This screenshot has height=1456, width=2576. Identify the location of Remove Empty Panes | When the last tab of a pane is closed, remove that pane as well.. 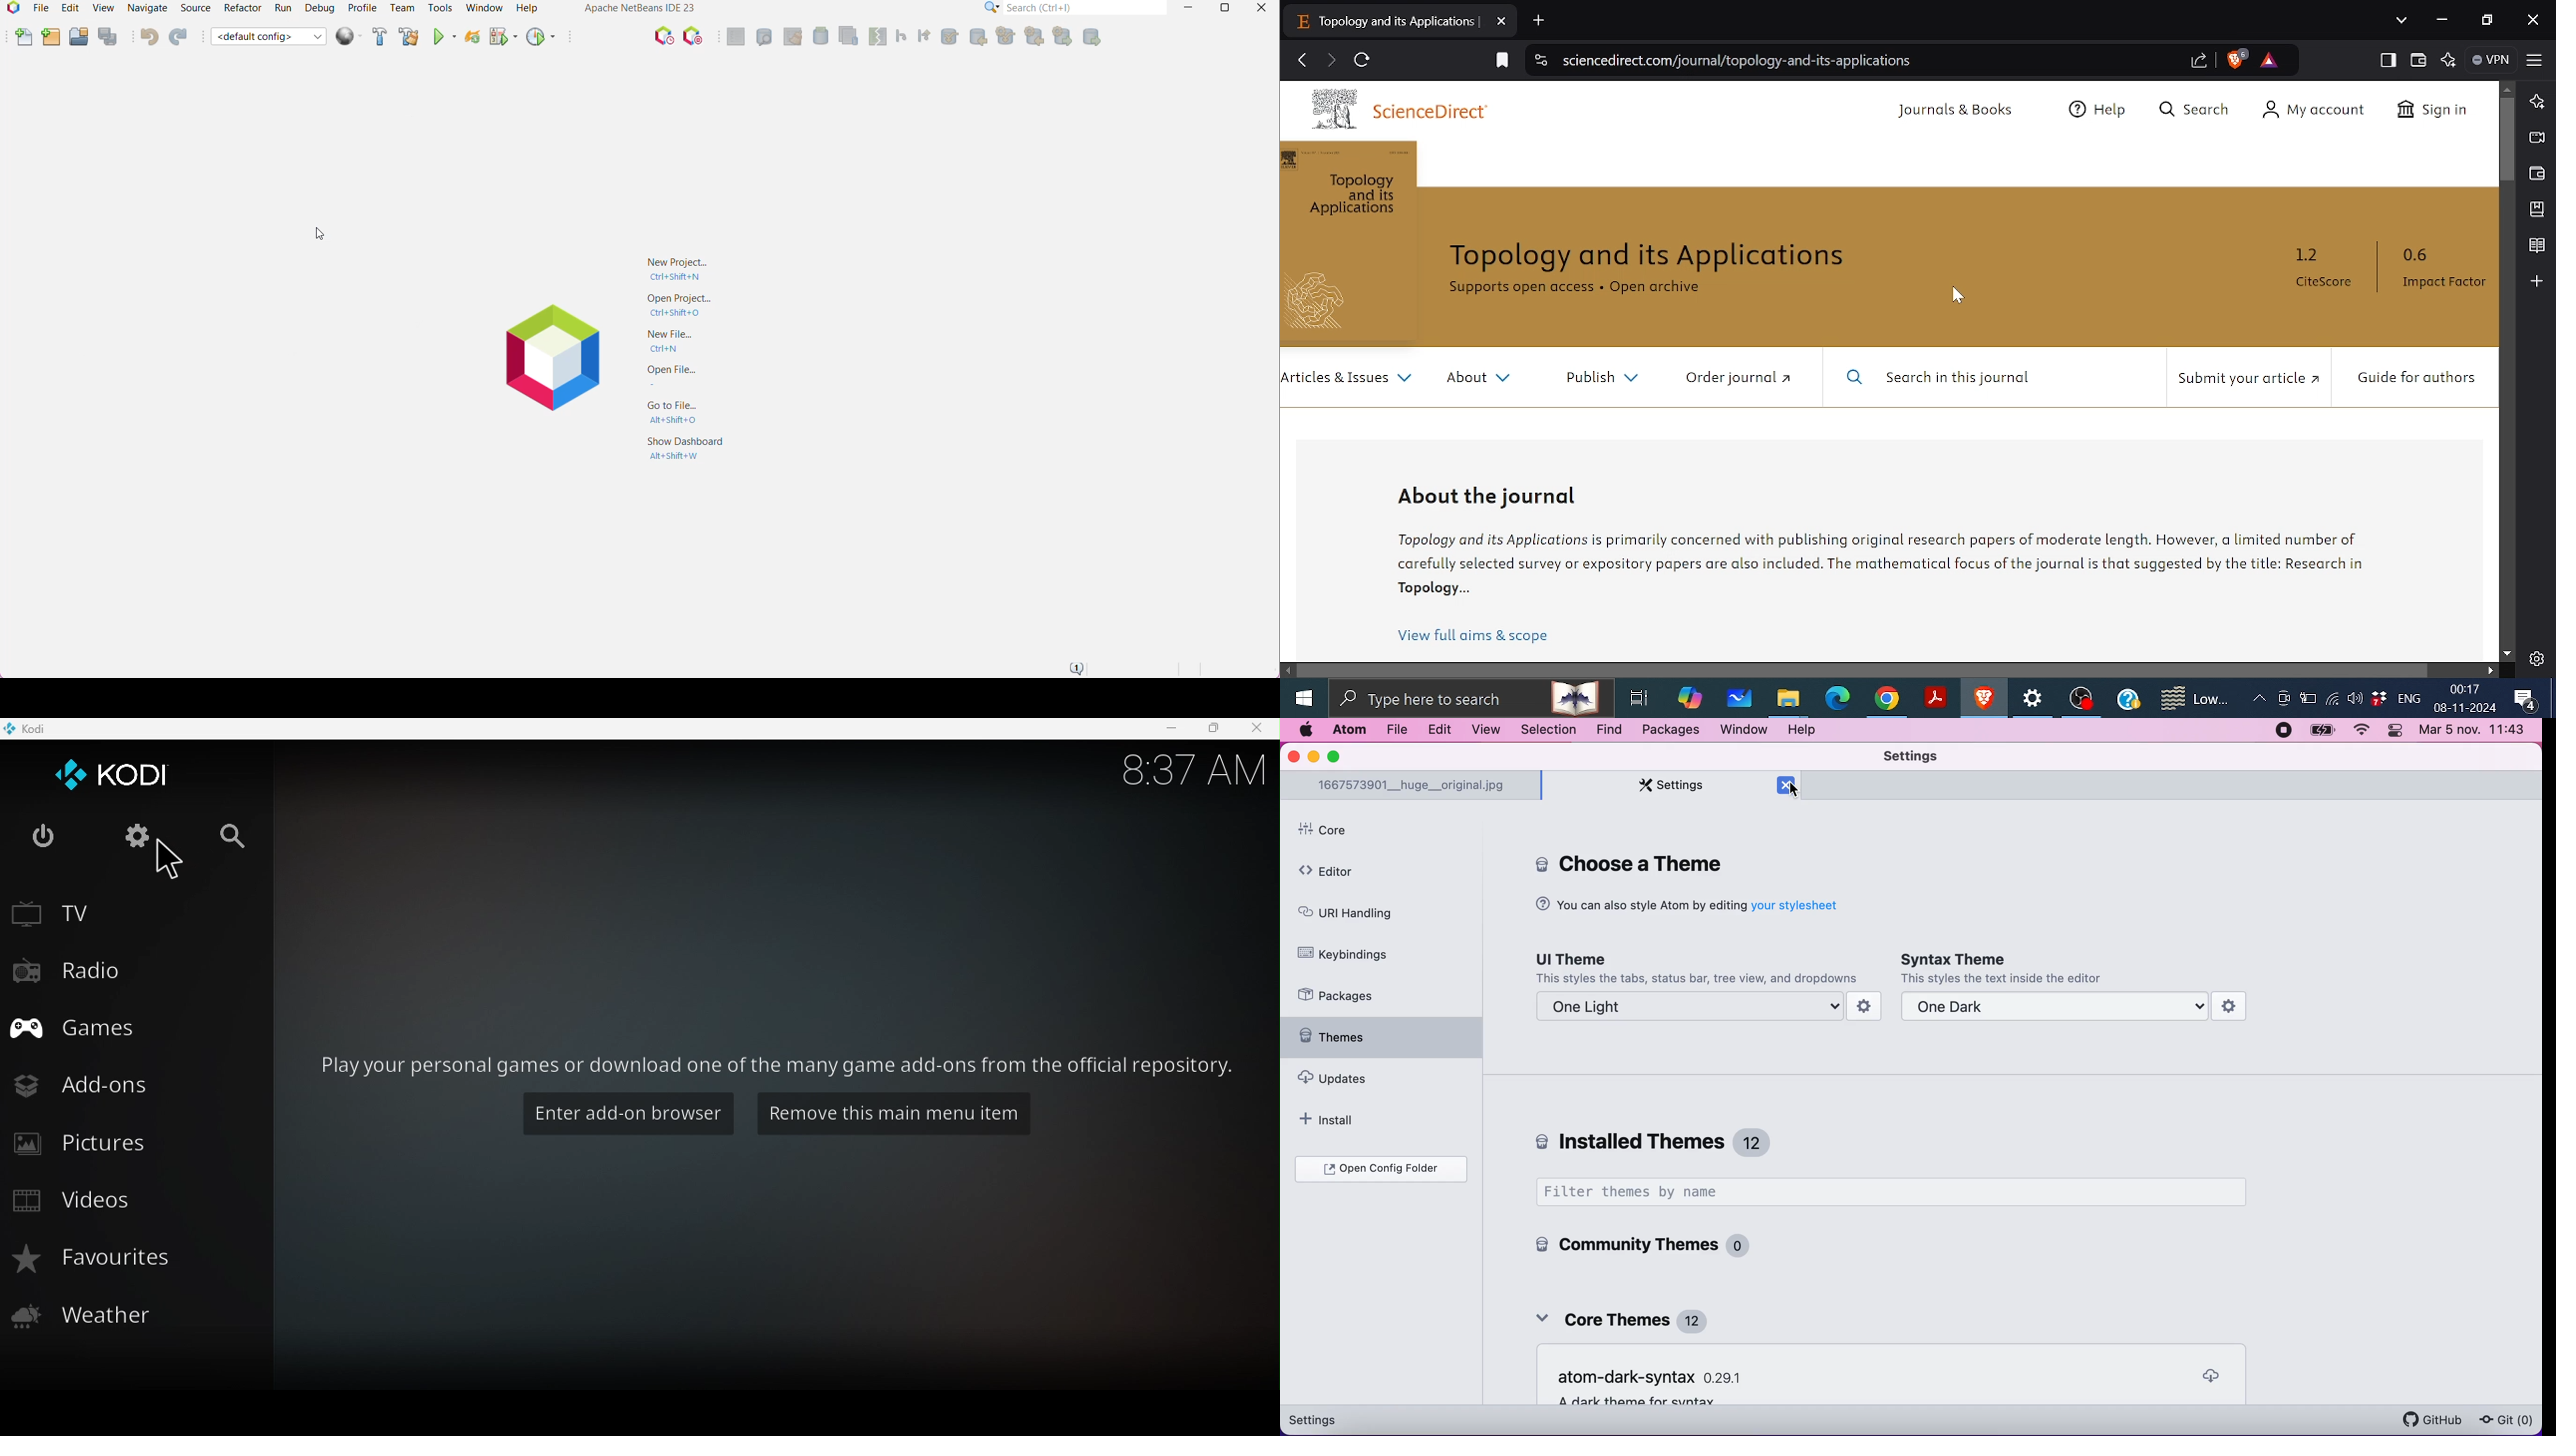
(1883, 1363).